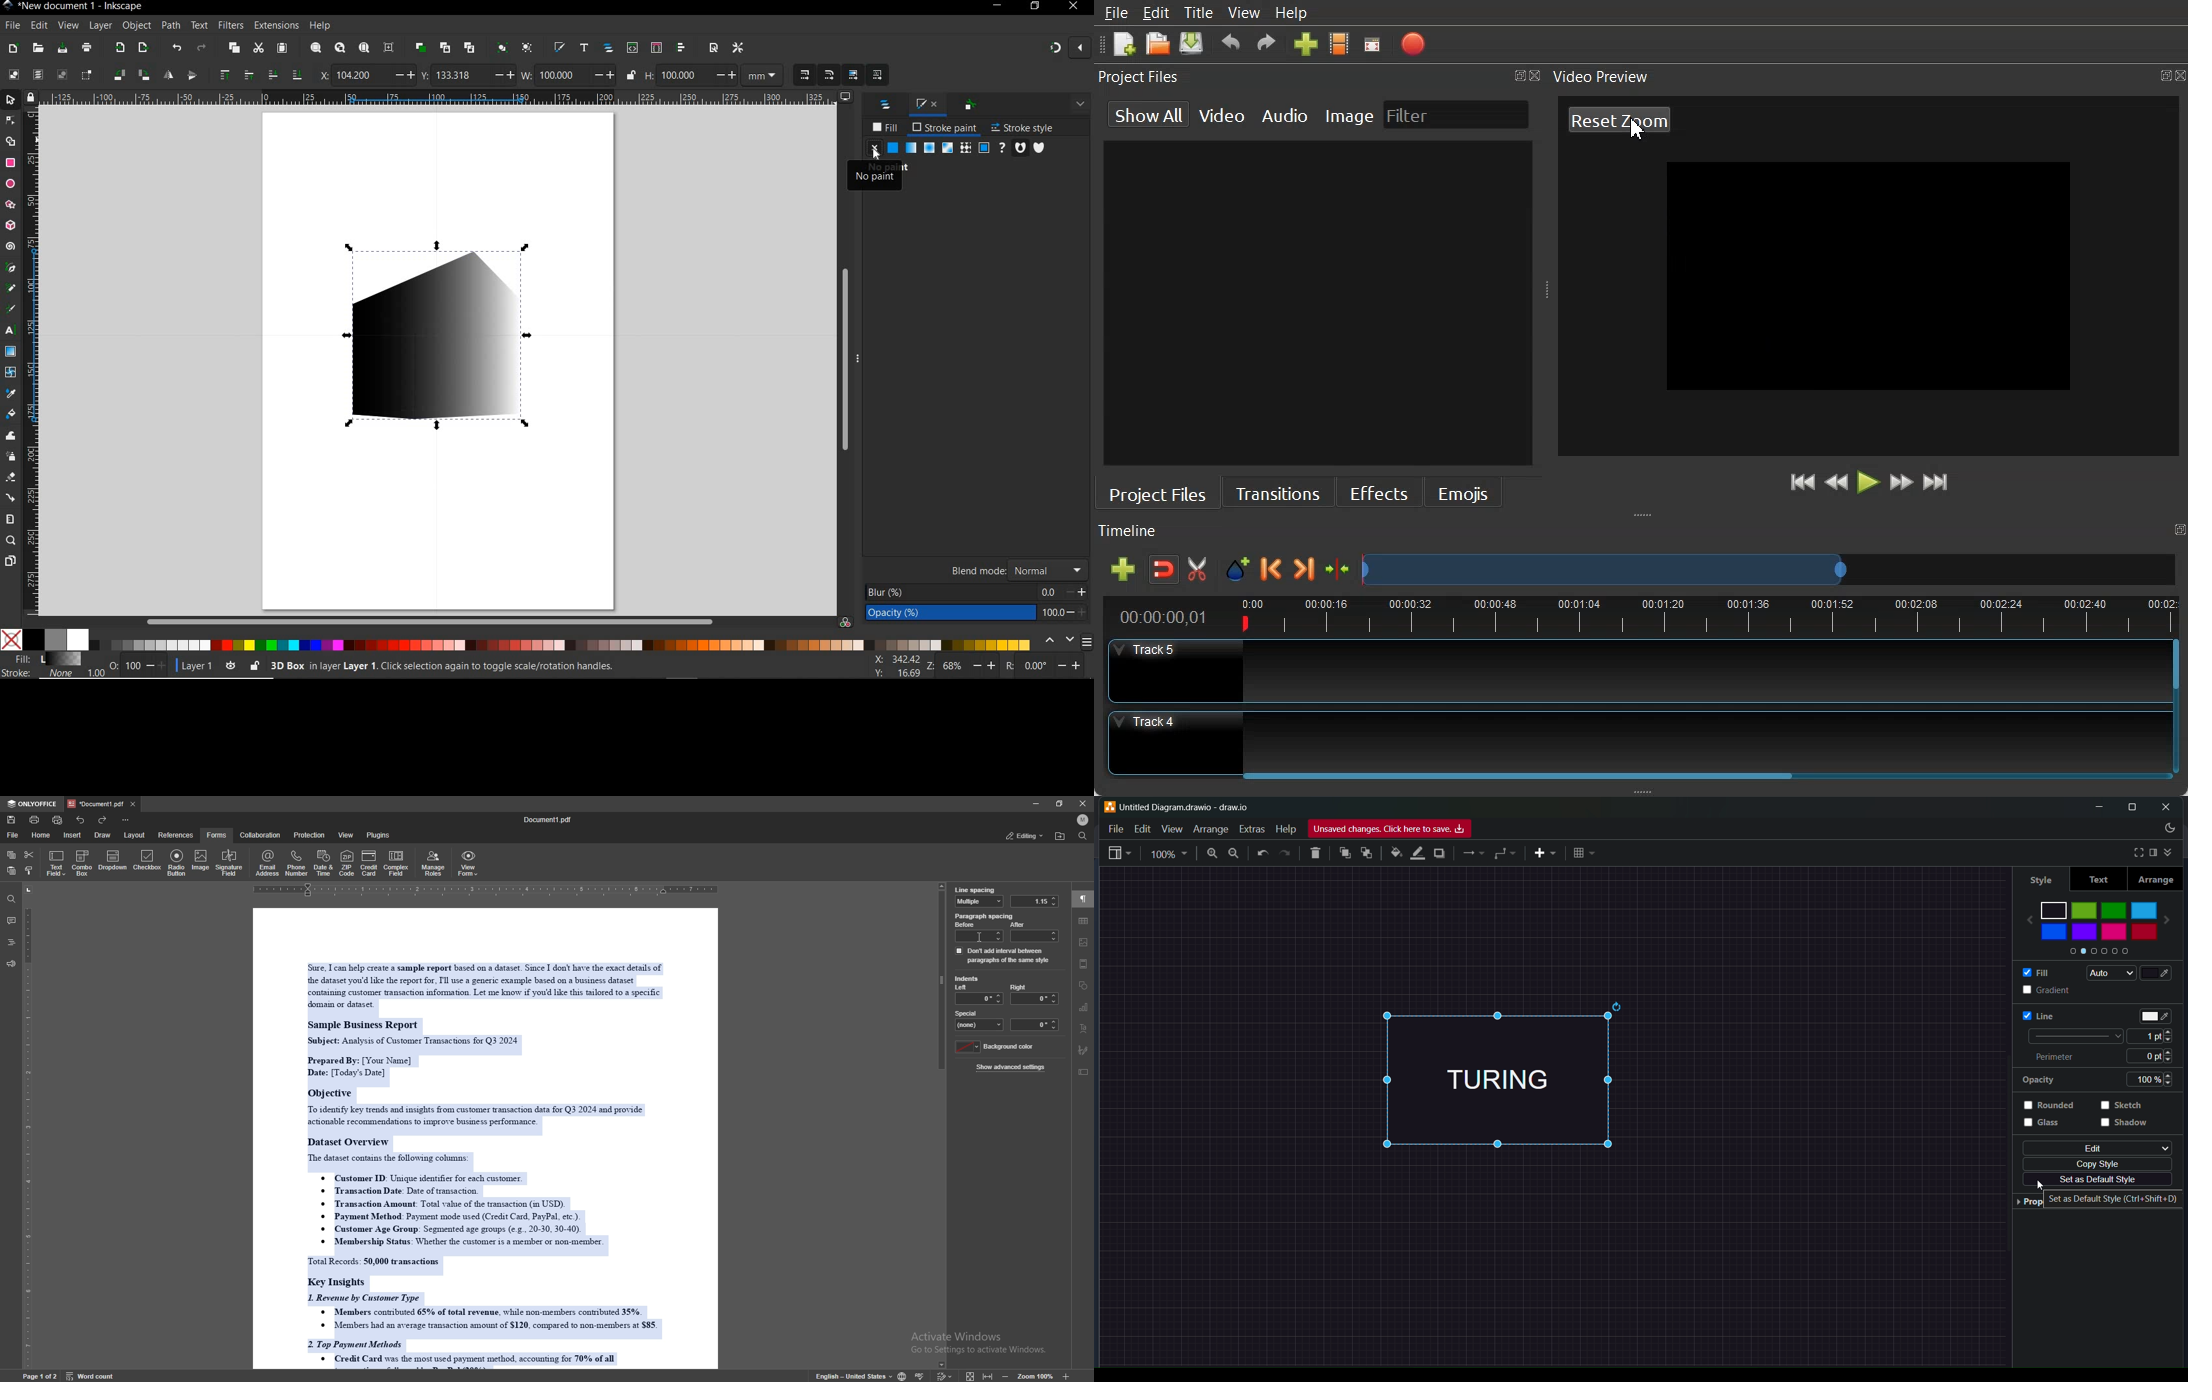 Image resolution: width=2212 pixels, height=1400 pixels. Describe the element at coordinates (997, 1047) in the screenshot. I see `background` at that location.